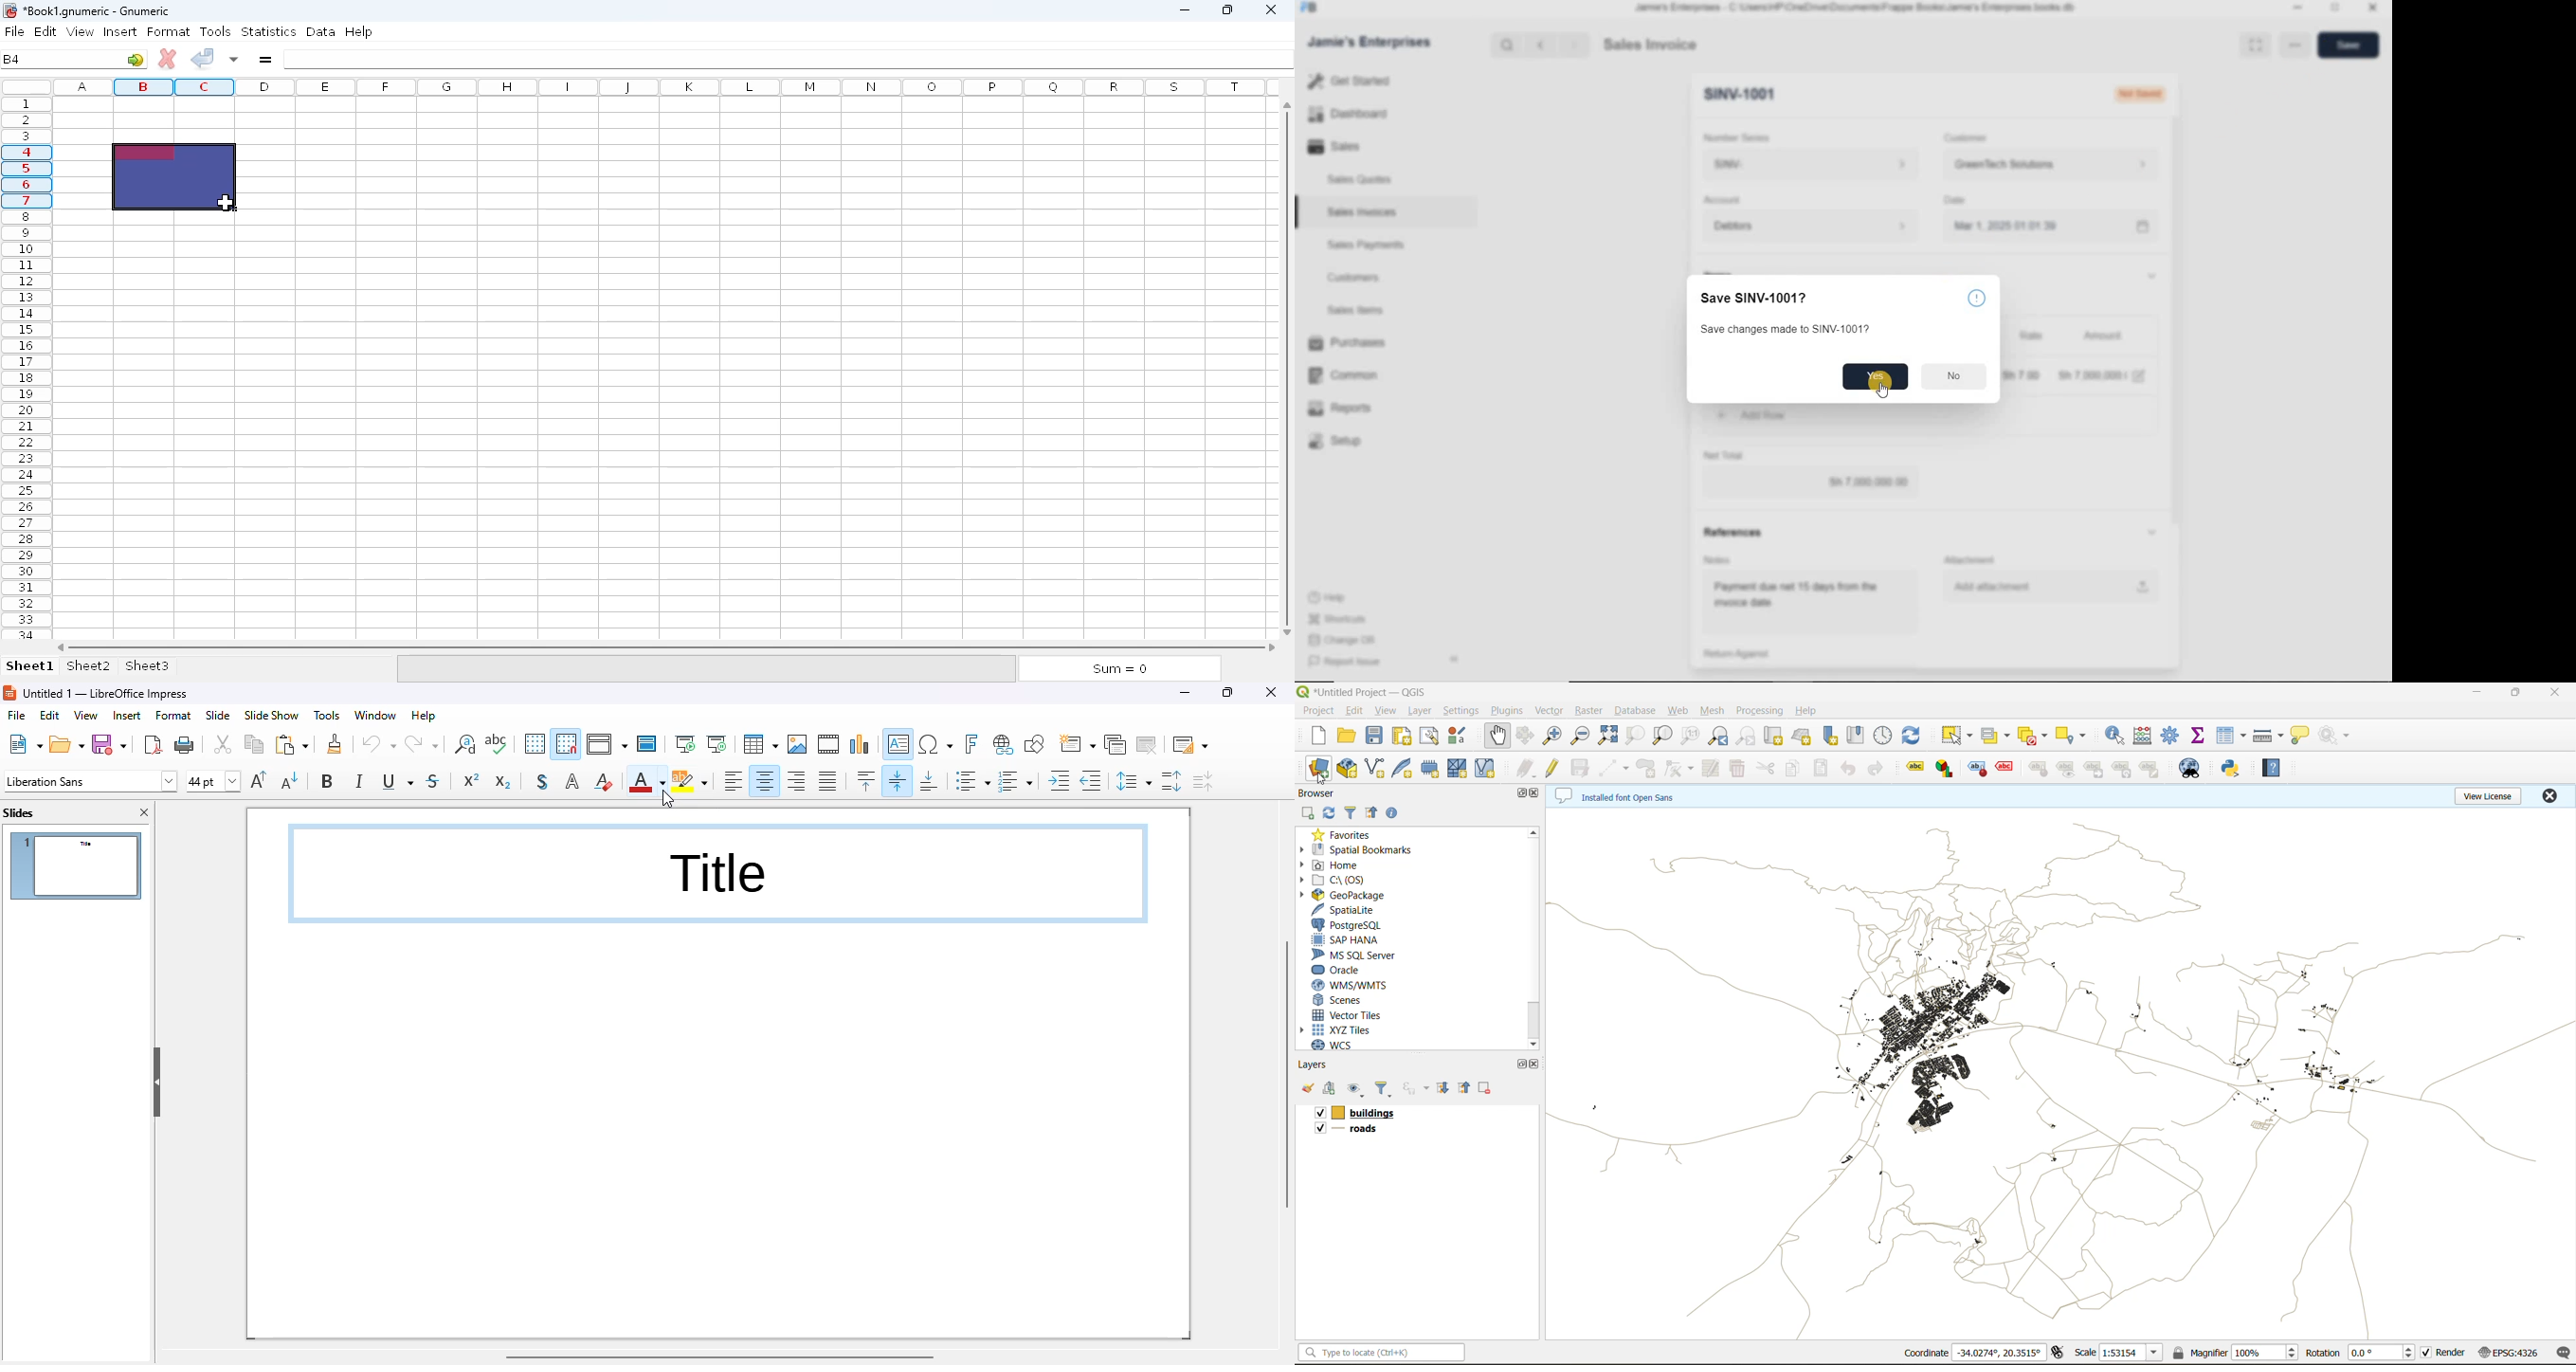 This screenshot has height=1372, width=2576. What do you see at coordinates (666, 646) in the screenshot?
I see `horizontal scroll bar` at bounding box center [666, 646].